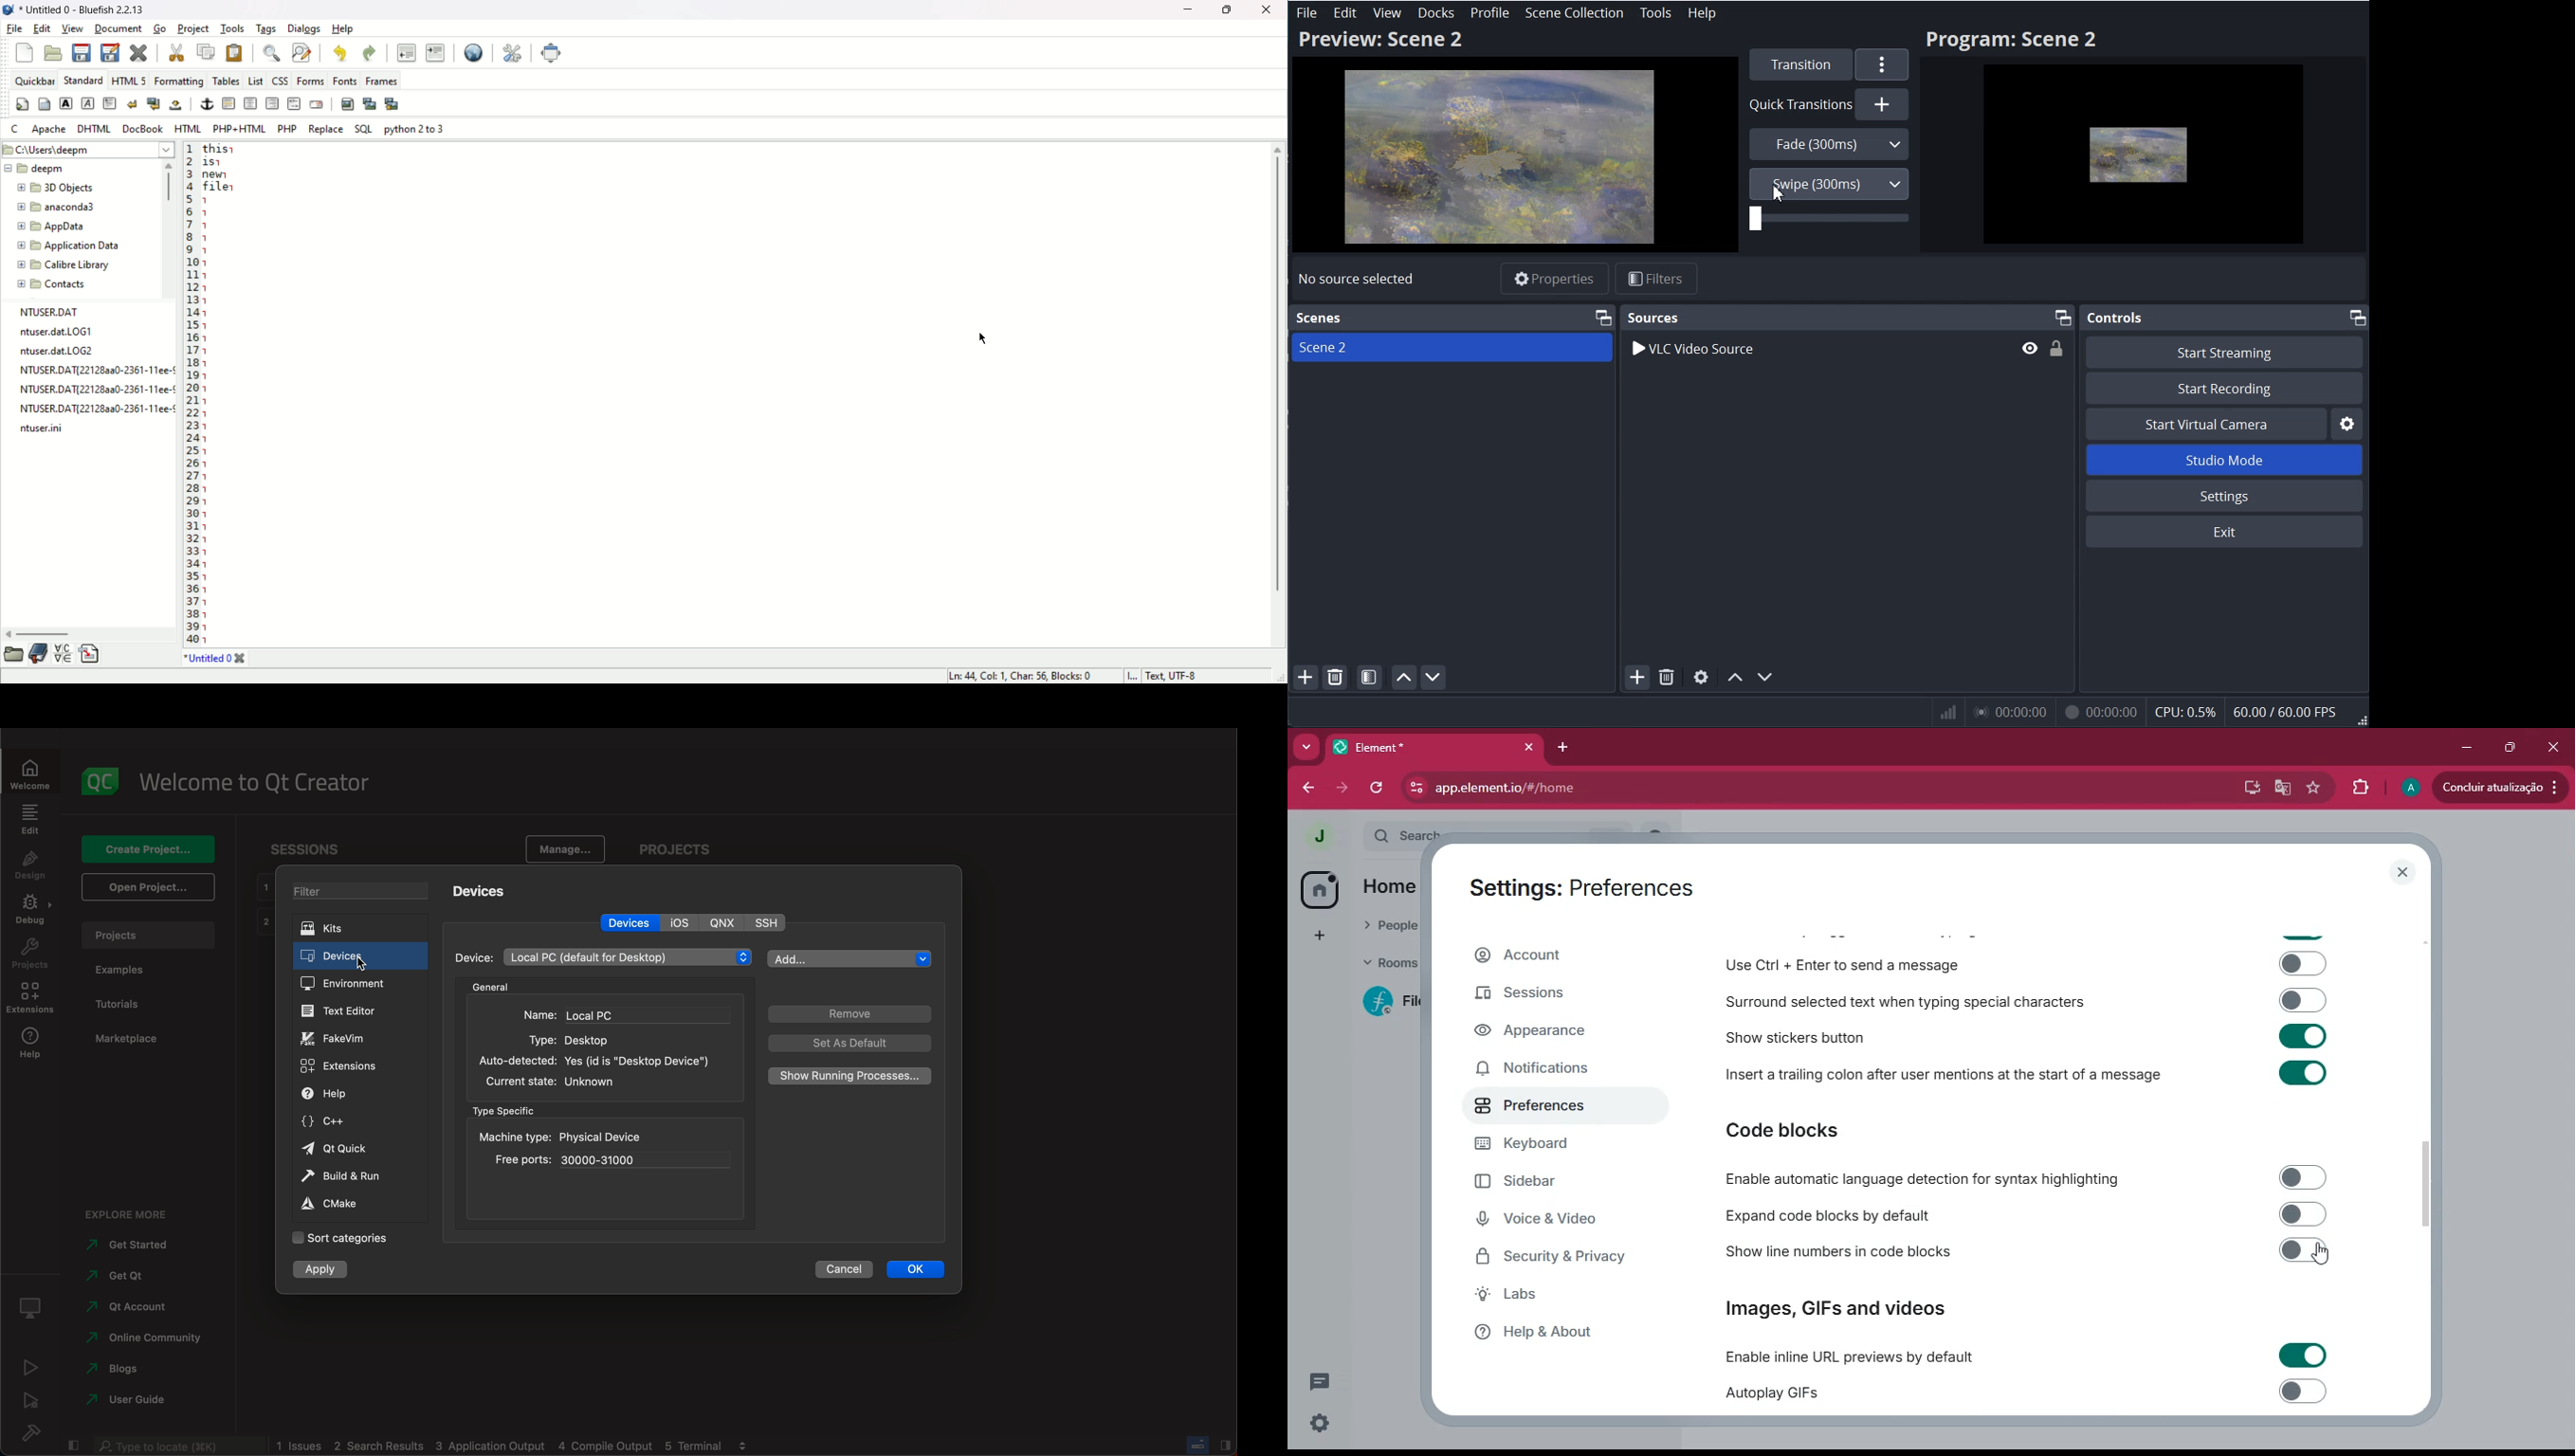 This screenshot has height=1456, width=2576. I want to click on C, so click(15, 129).